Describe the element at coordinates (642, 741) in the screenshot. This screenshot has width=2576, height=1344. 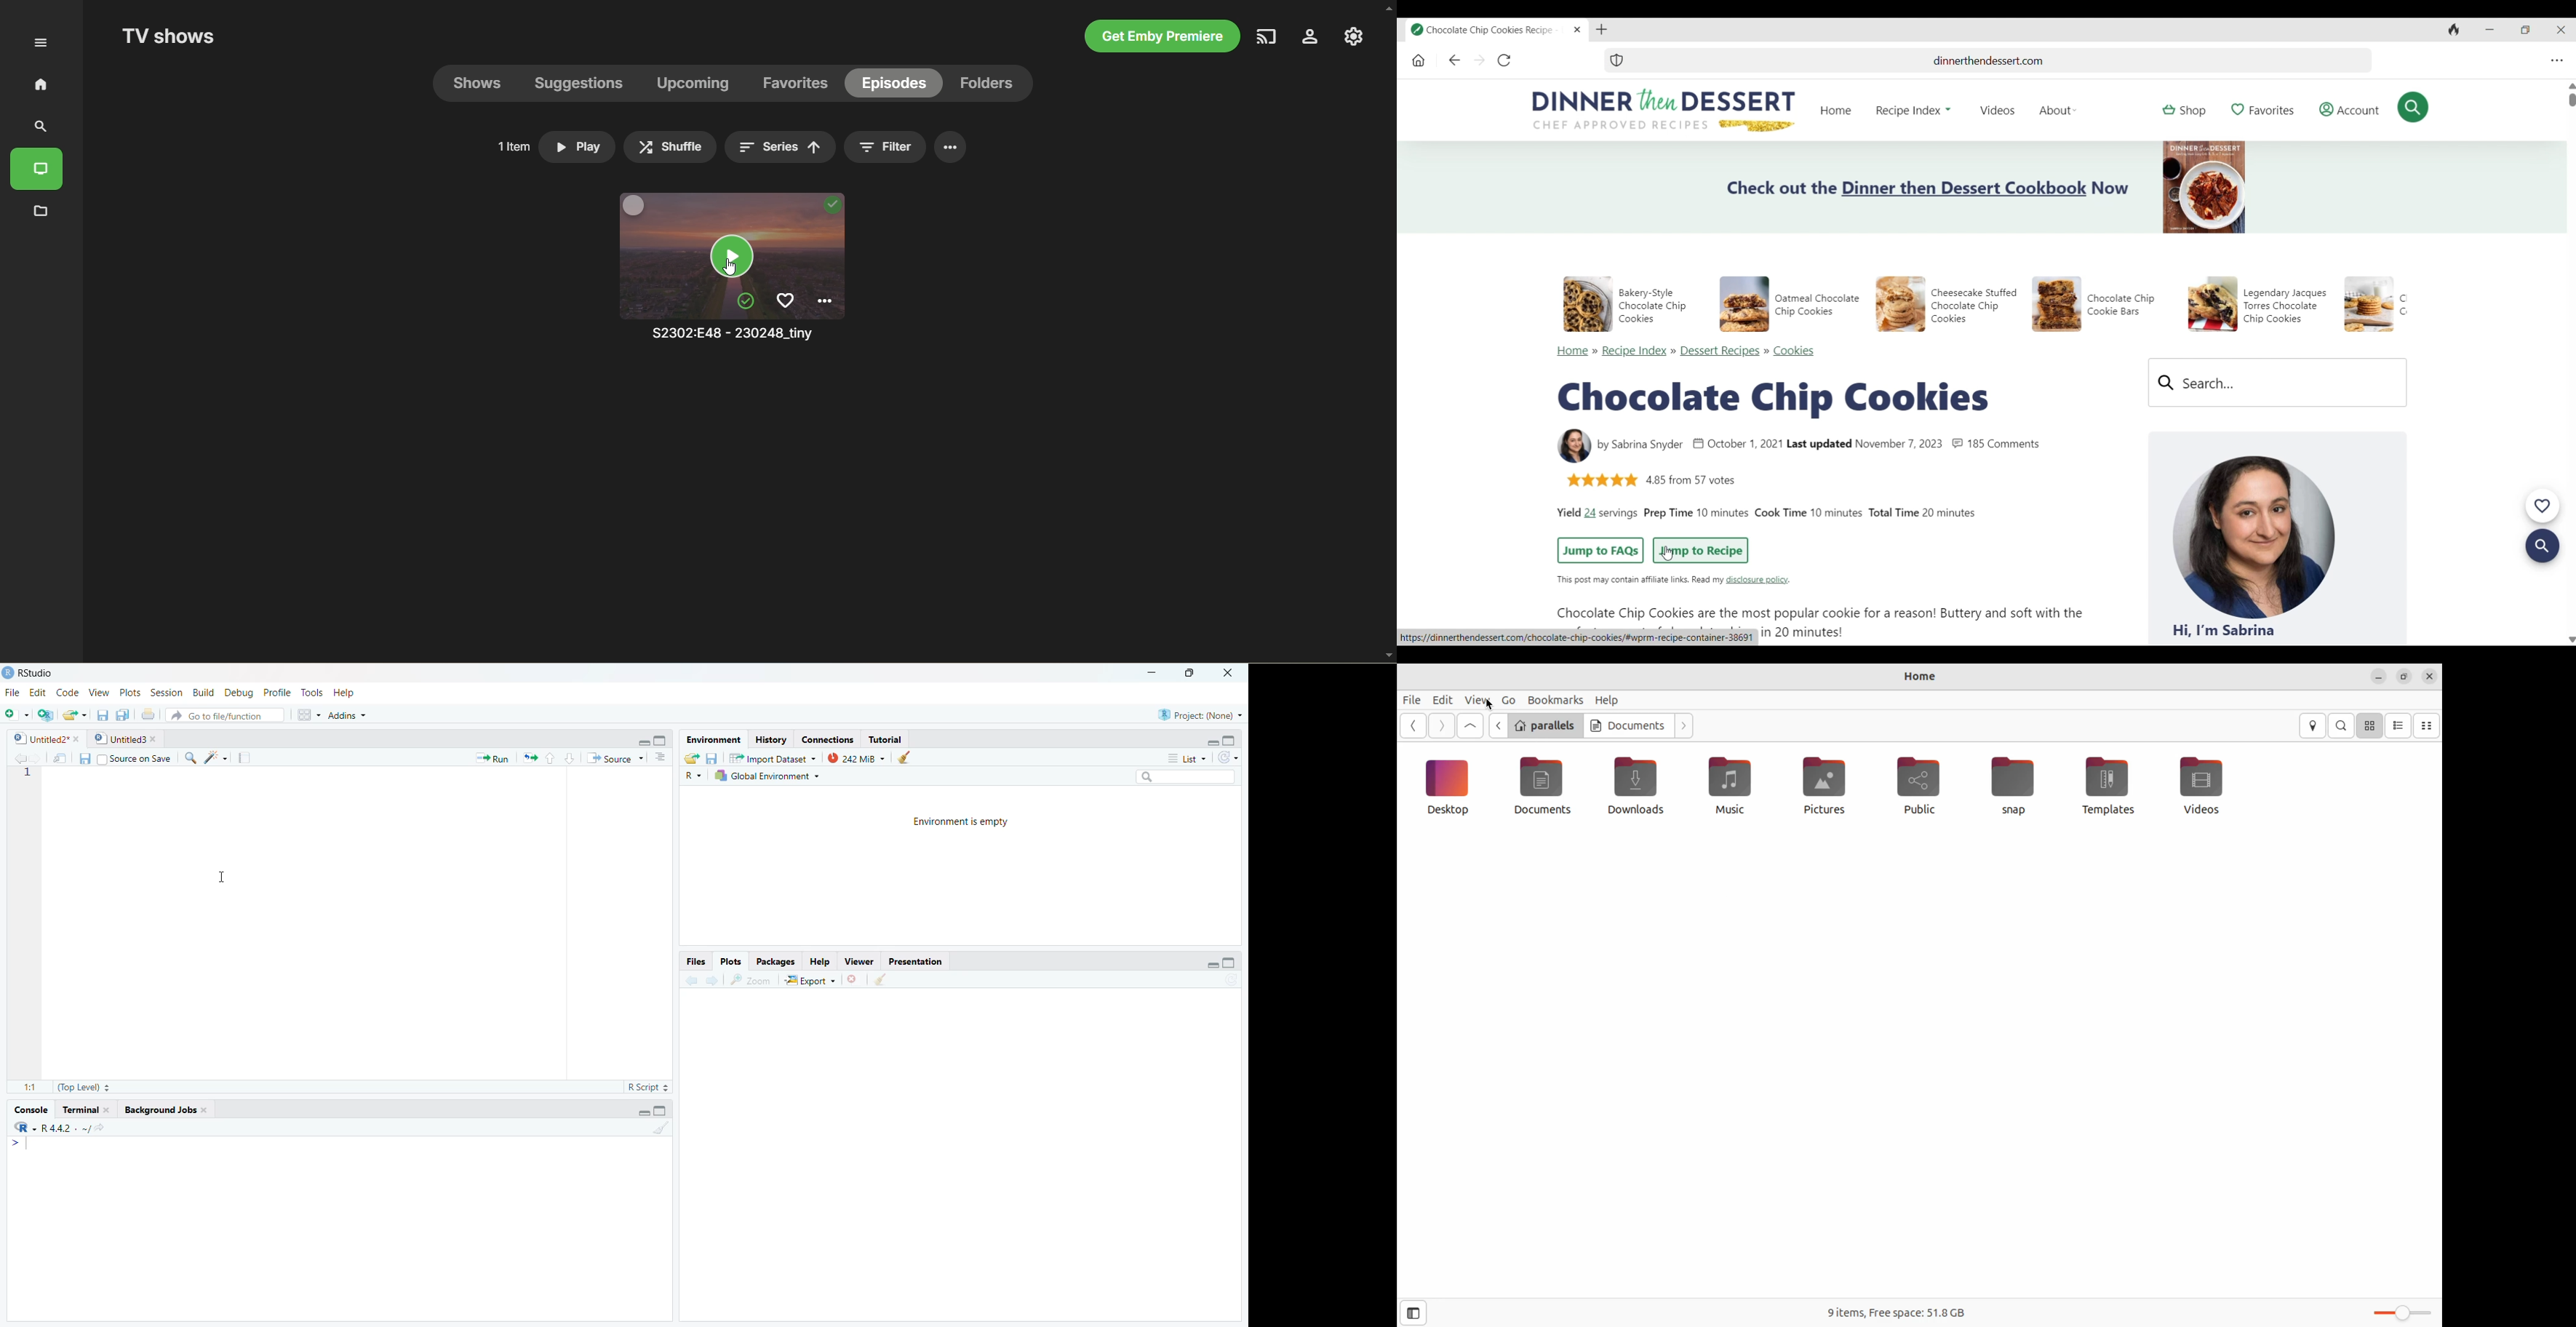
I see `minimize` at that location.